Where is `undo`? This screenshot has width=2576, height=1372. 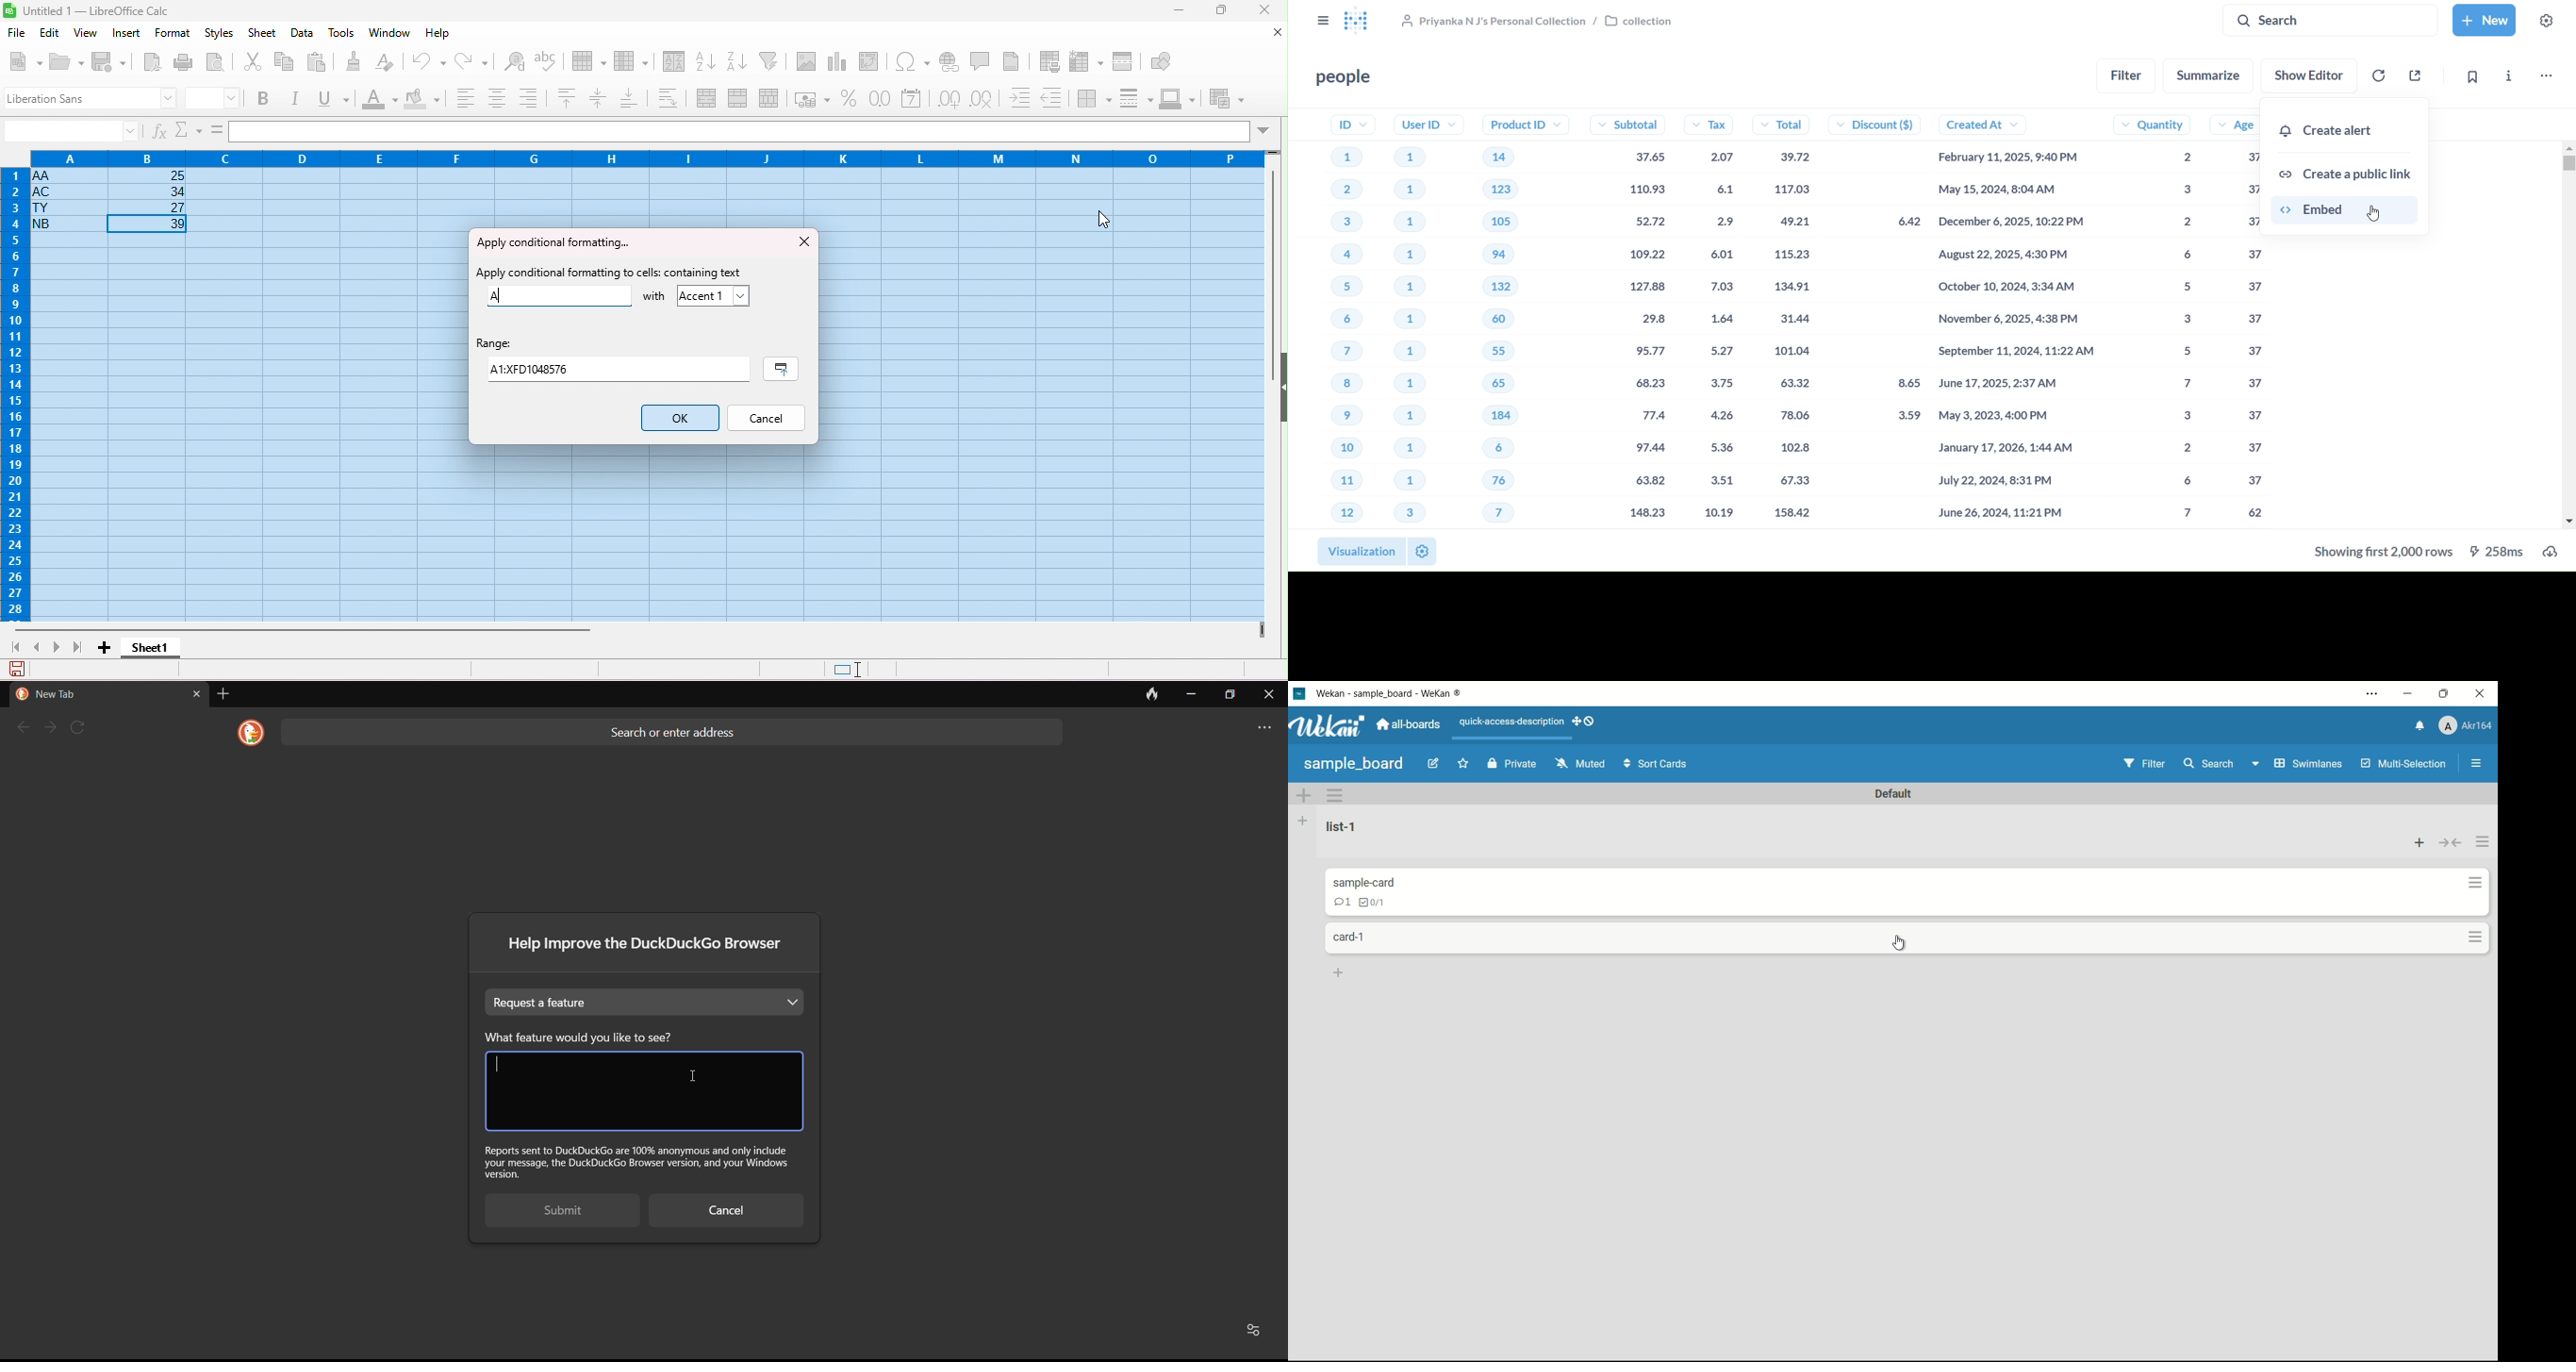 undo is located at coordinates (430, 60).